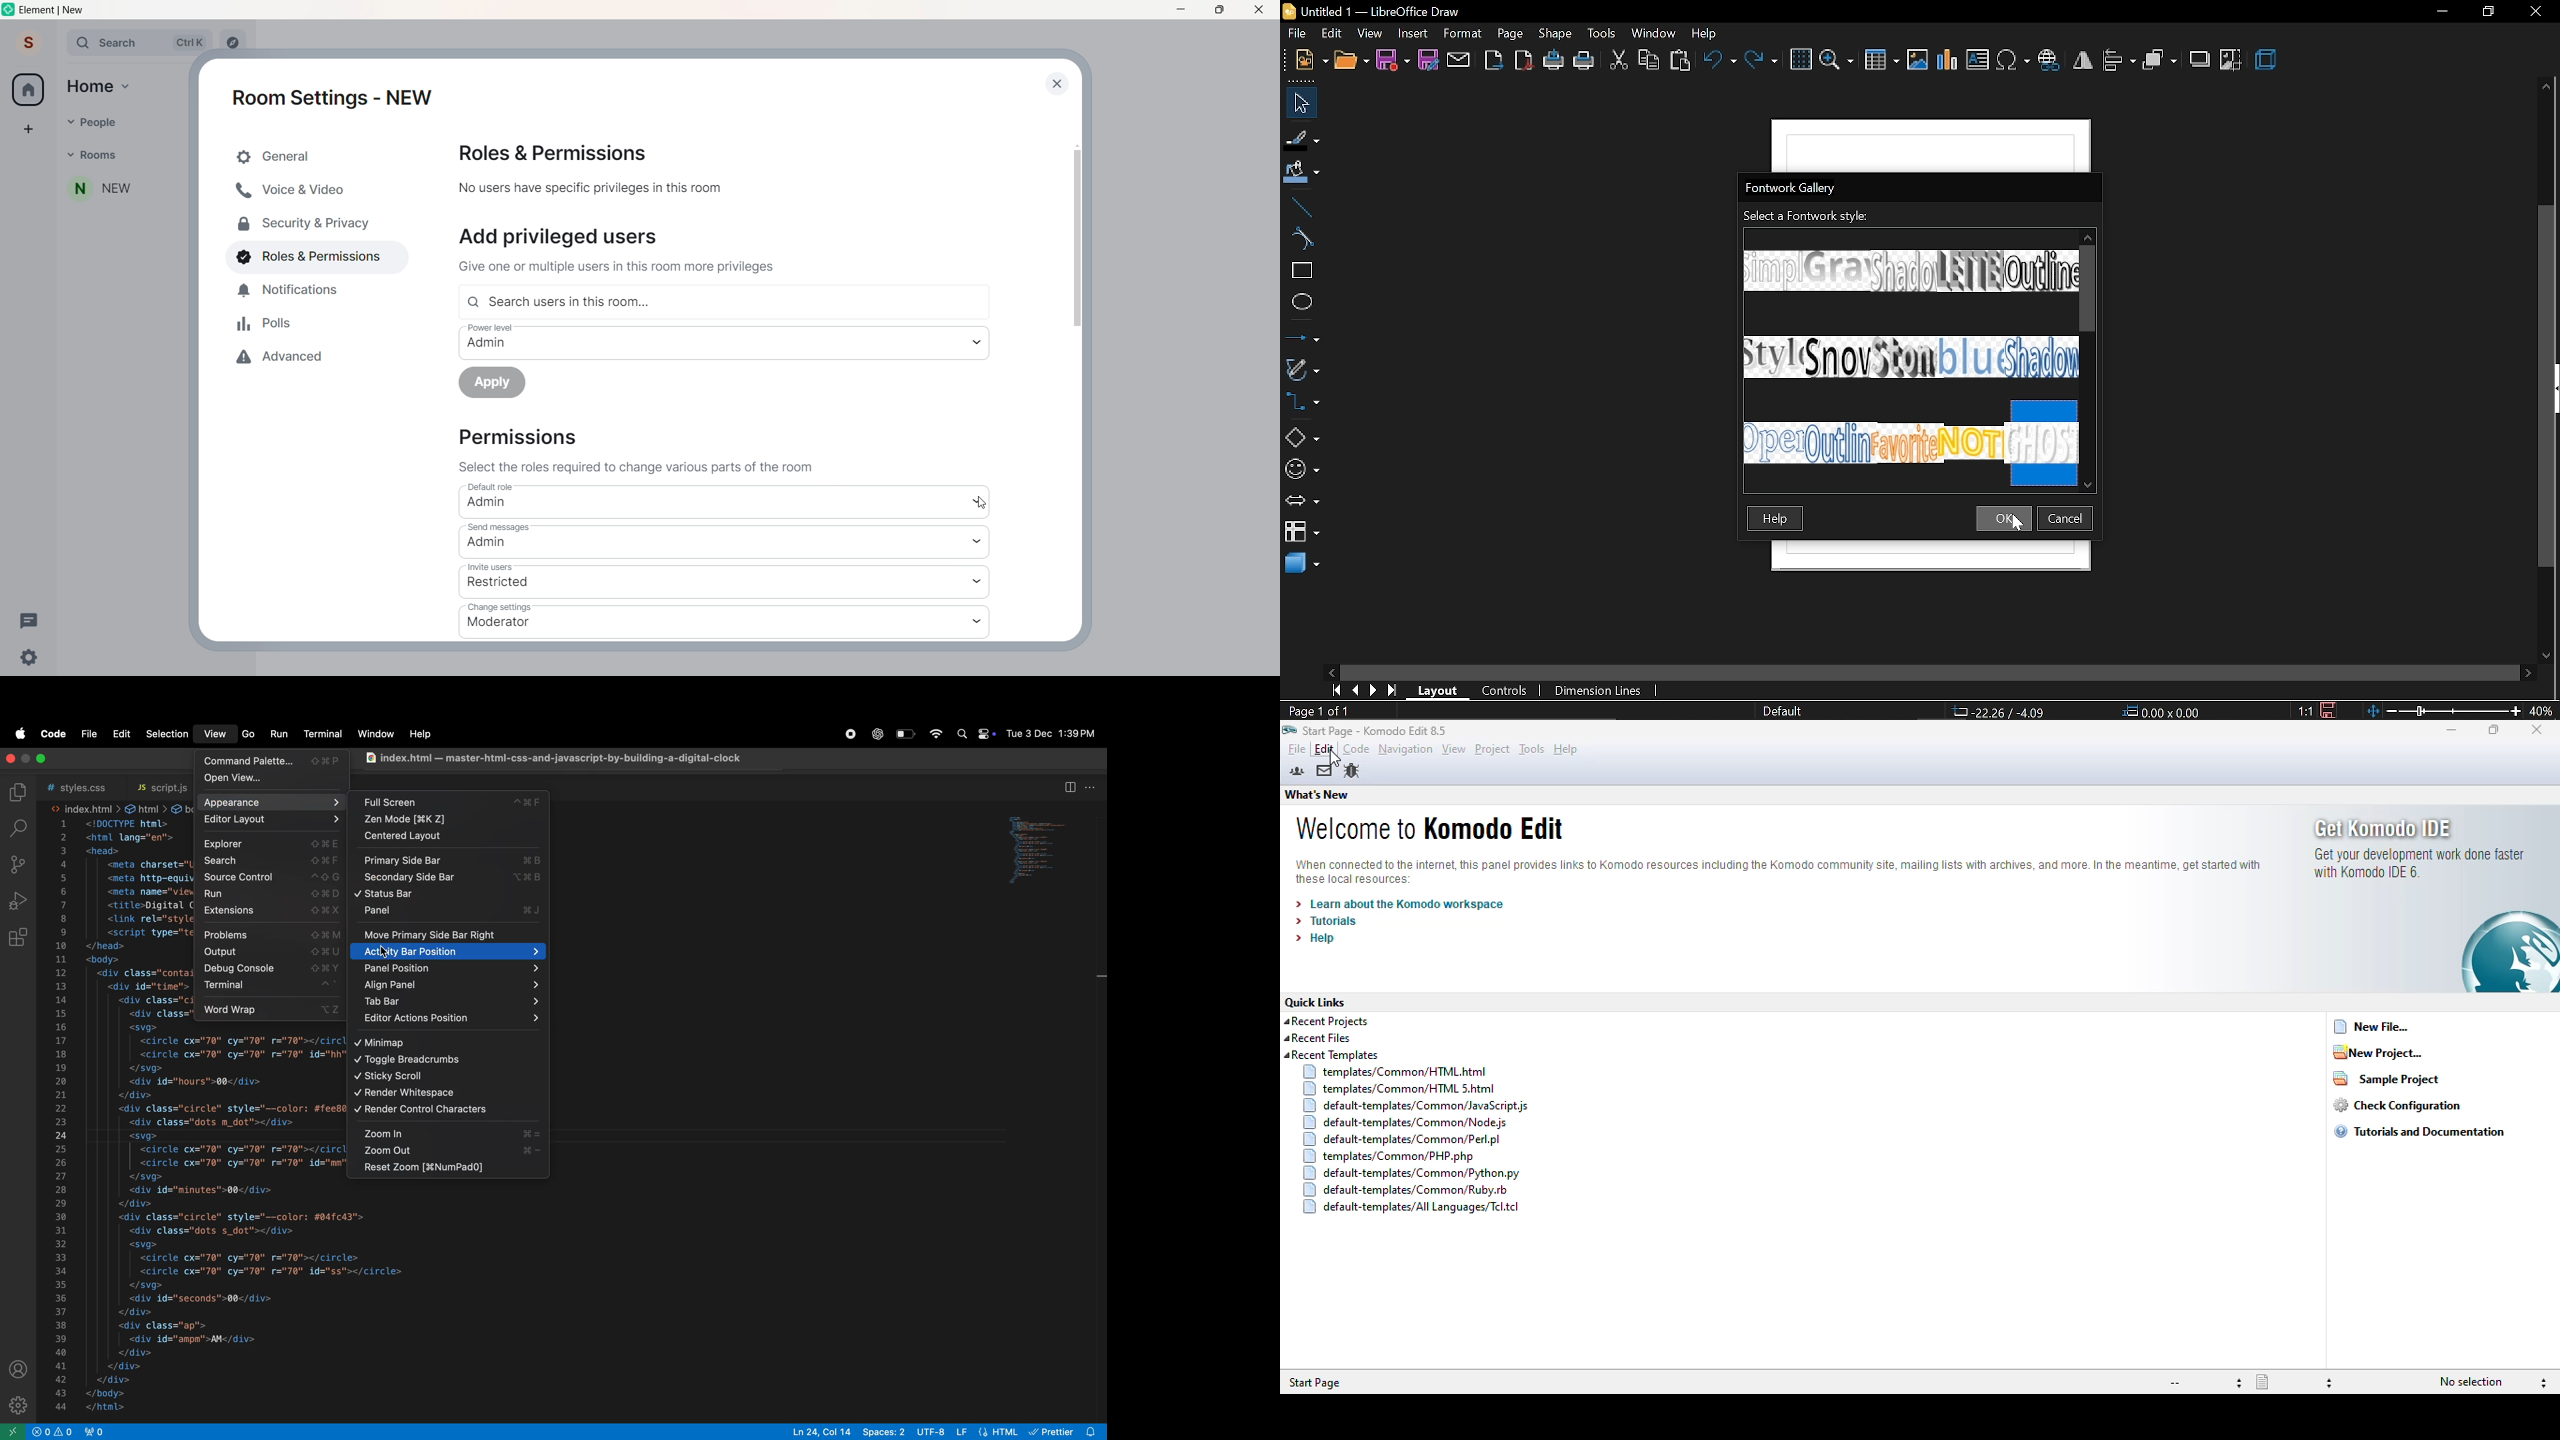 The width and height of the screenshot is (2576, 1456). Describe the element at coordinates (1300, 565) in the screenshot. I see `3d shapes` at that location.